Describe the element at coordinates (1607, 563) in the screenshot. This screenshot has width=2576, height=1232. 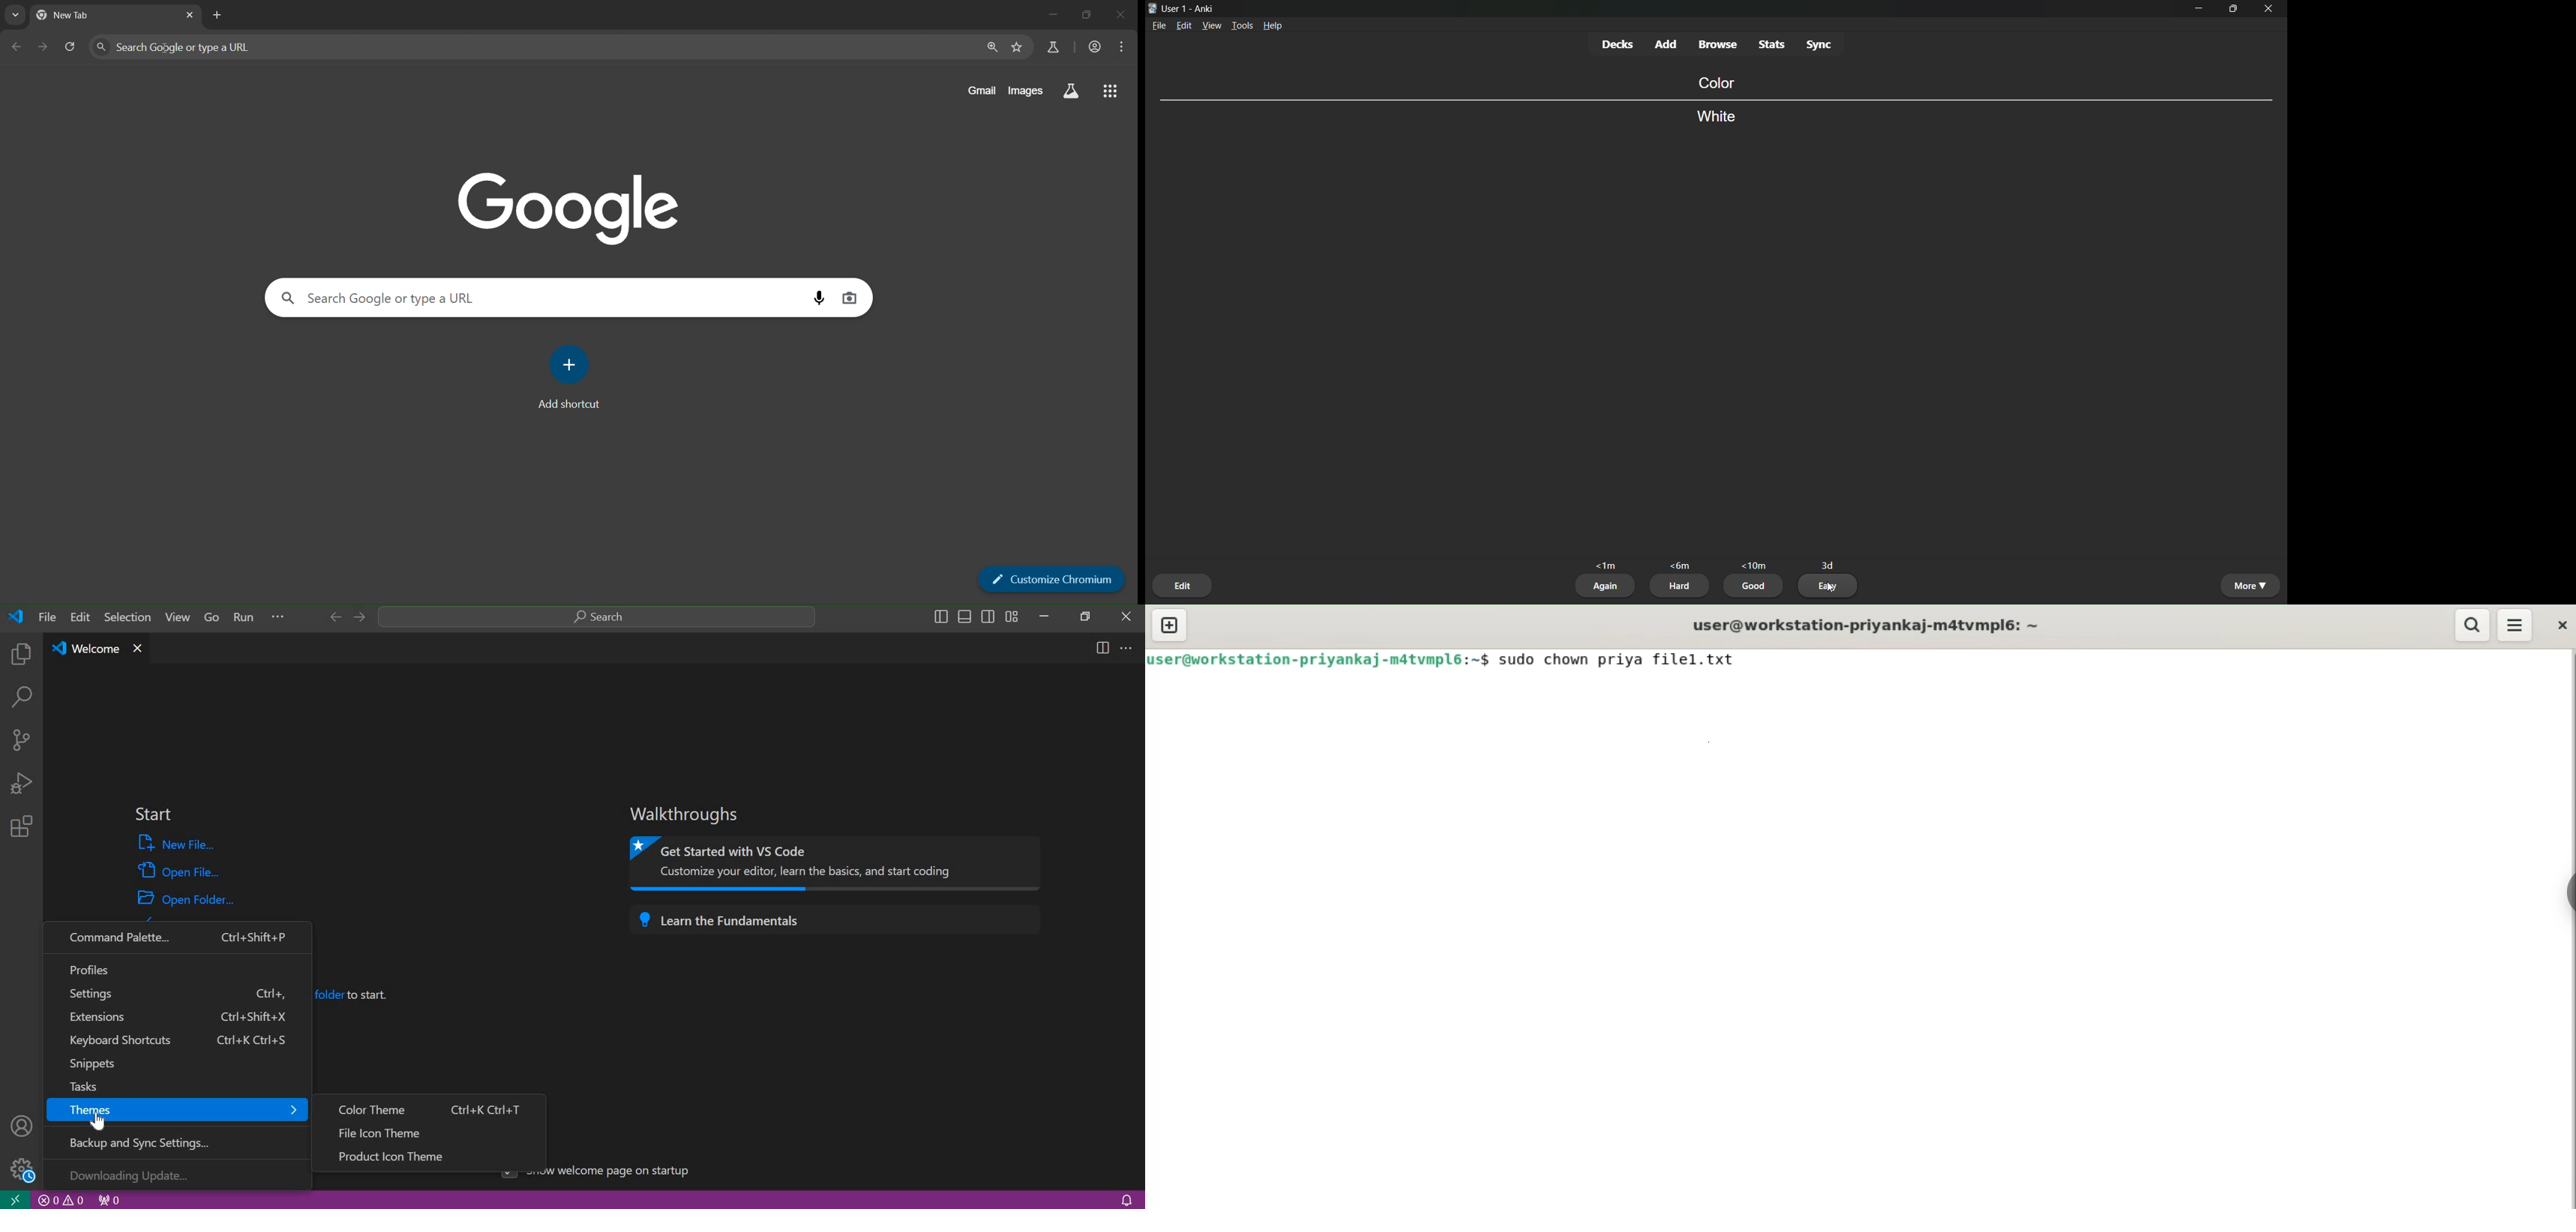
I see `<1m` at that location.